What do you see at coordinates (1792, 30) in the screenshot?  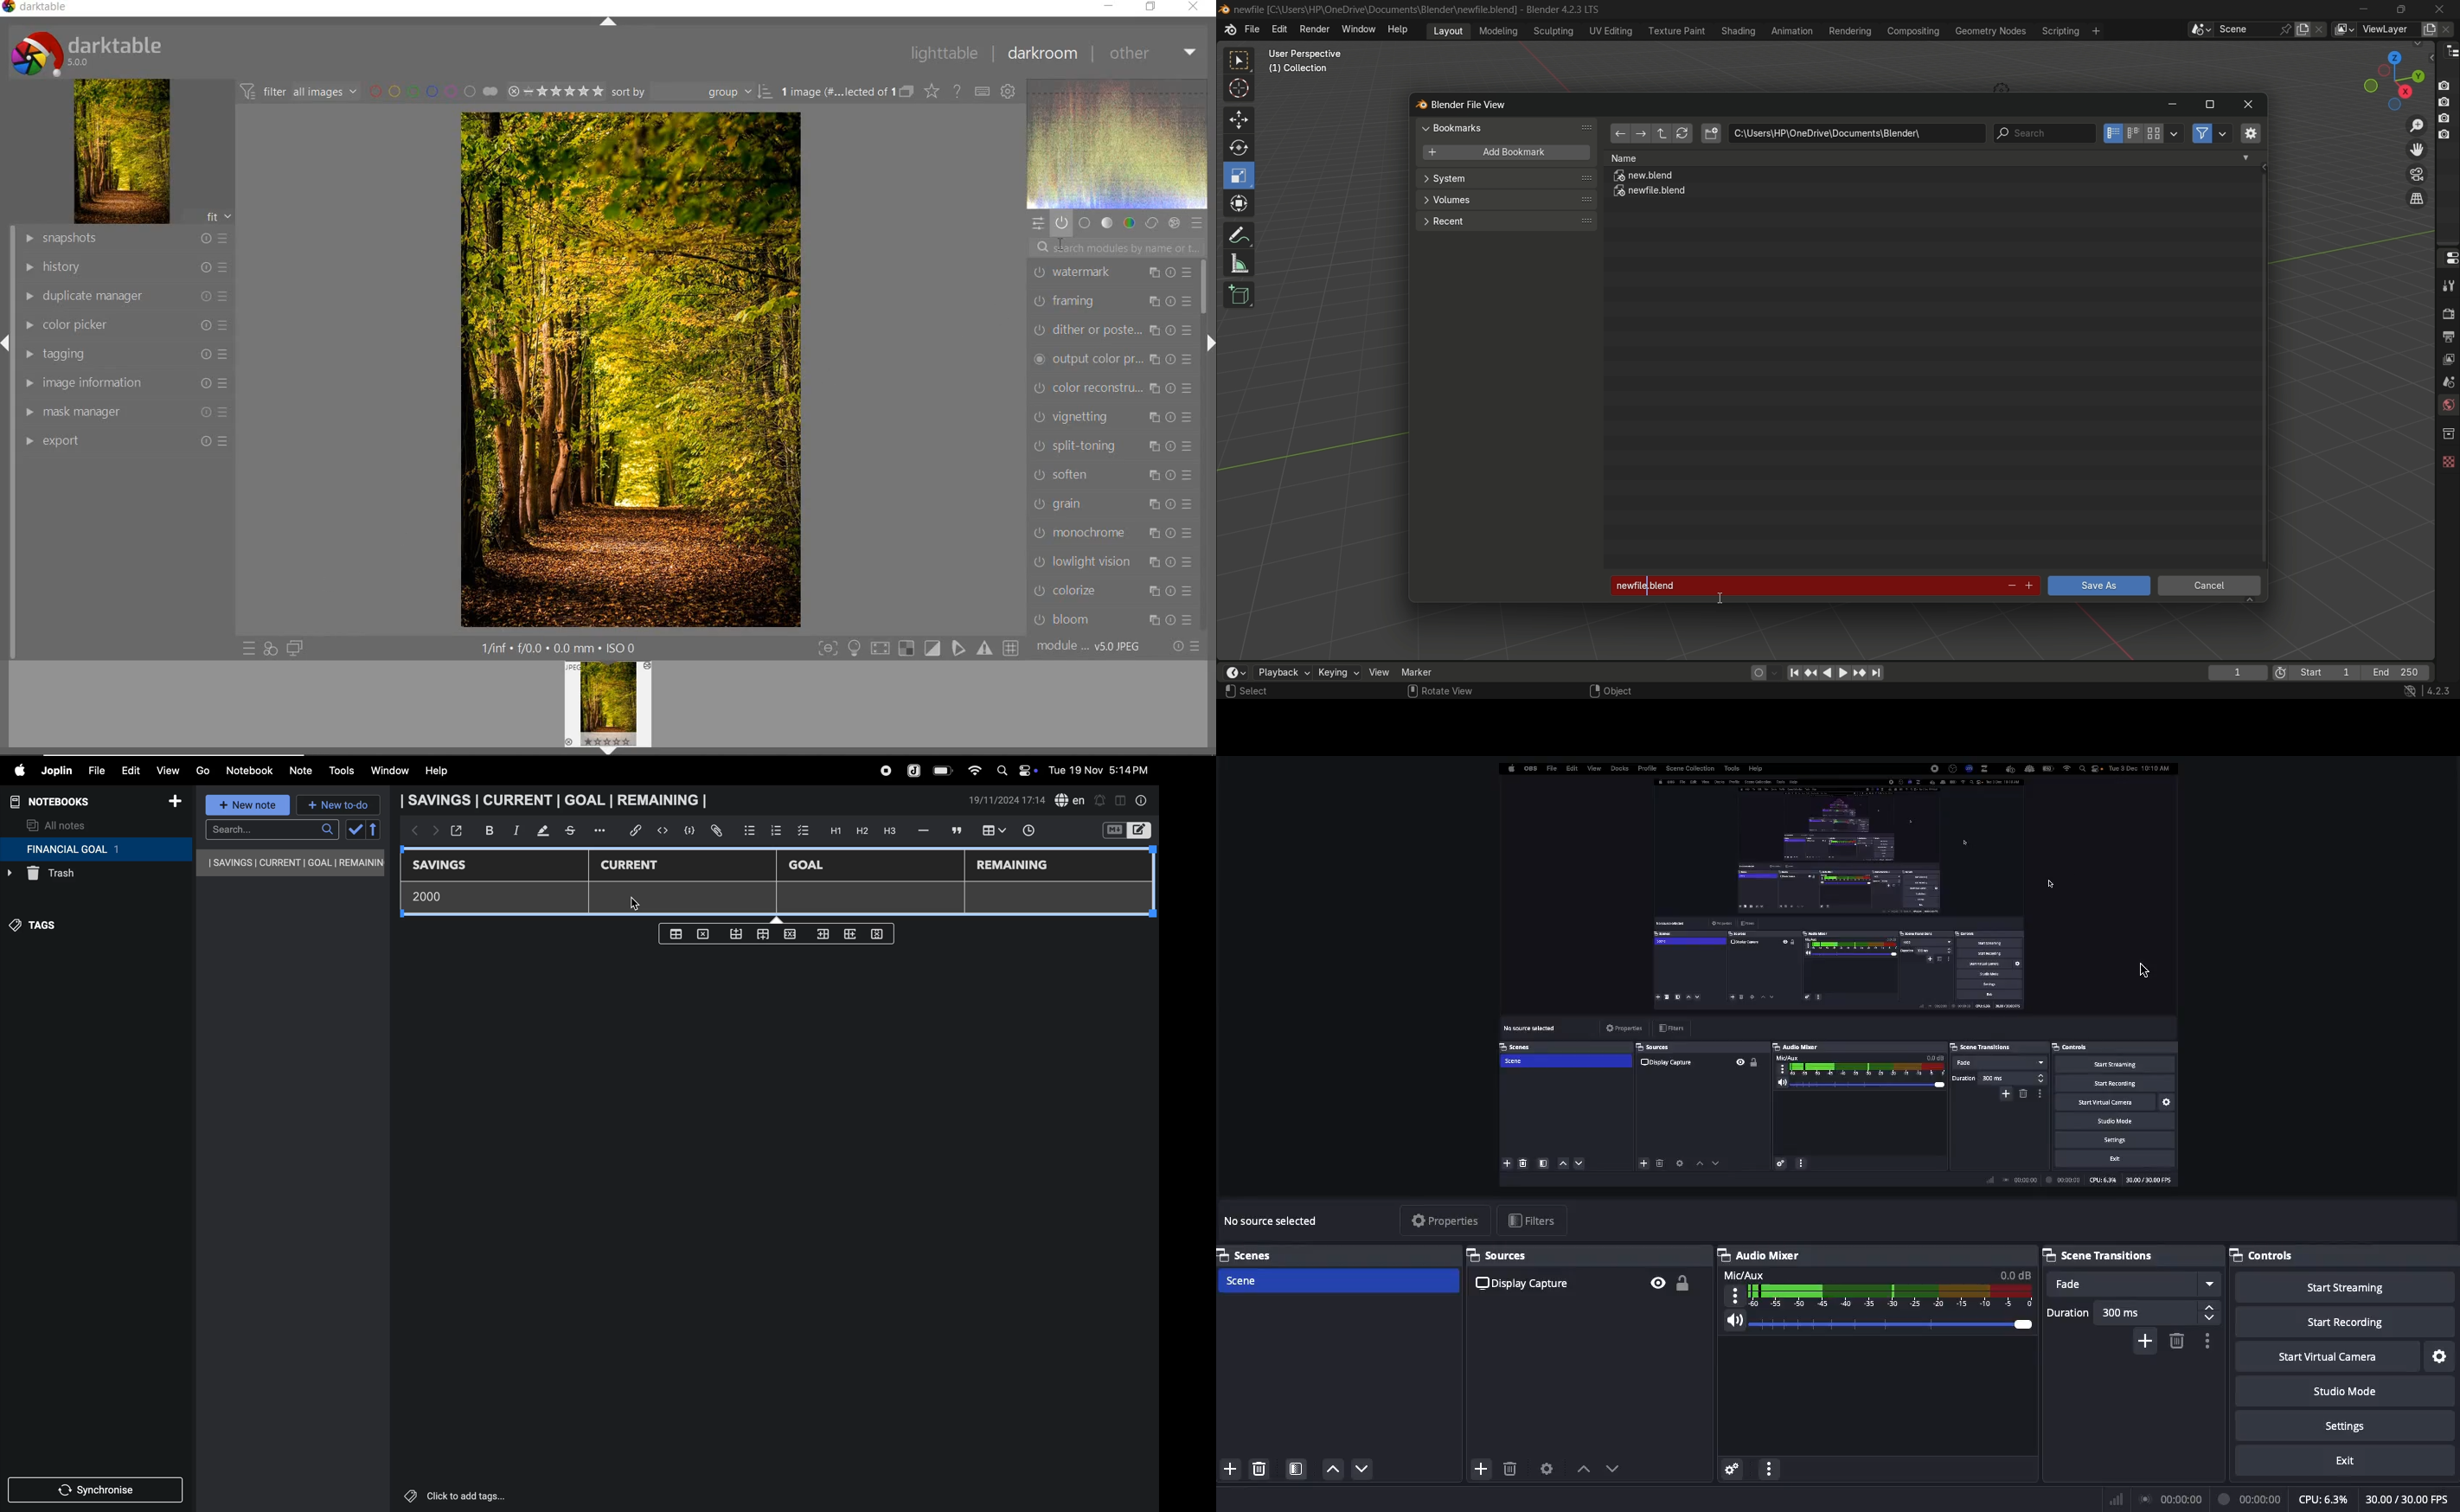 I see `animation menu` at bounding box center [1792, 30].